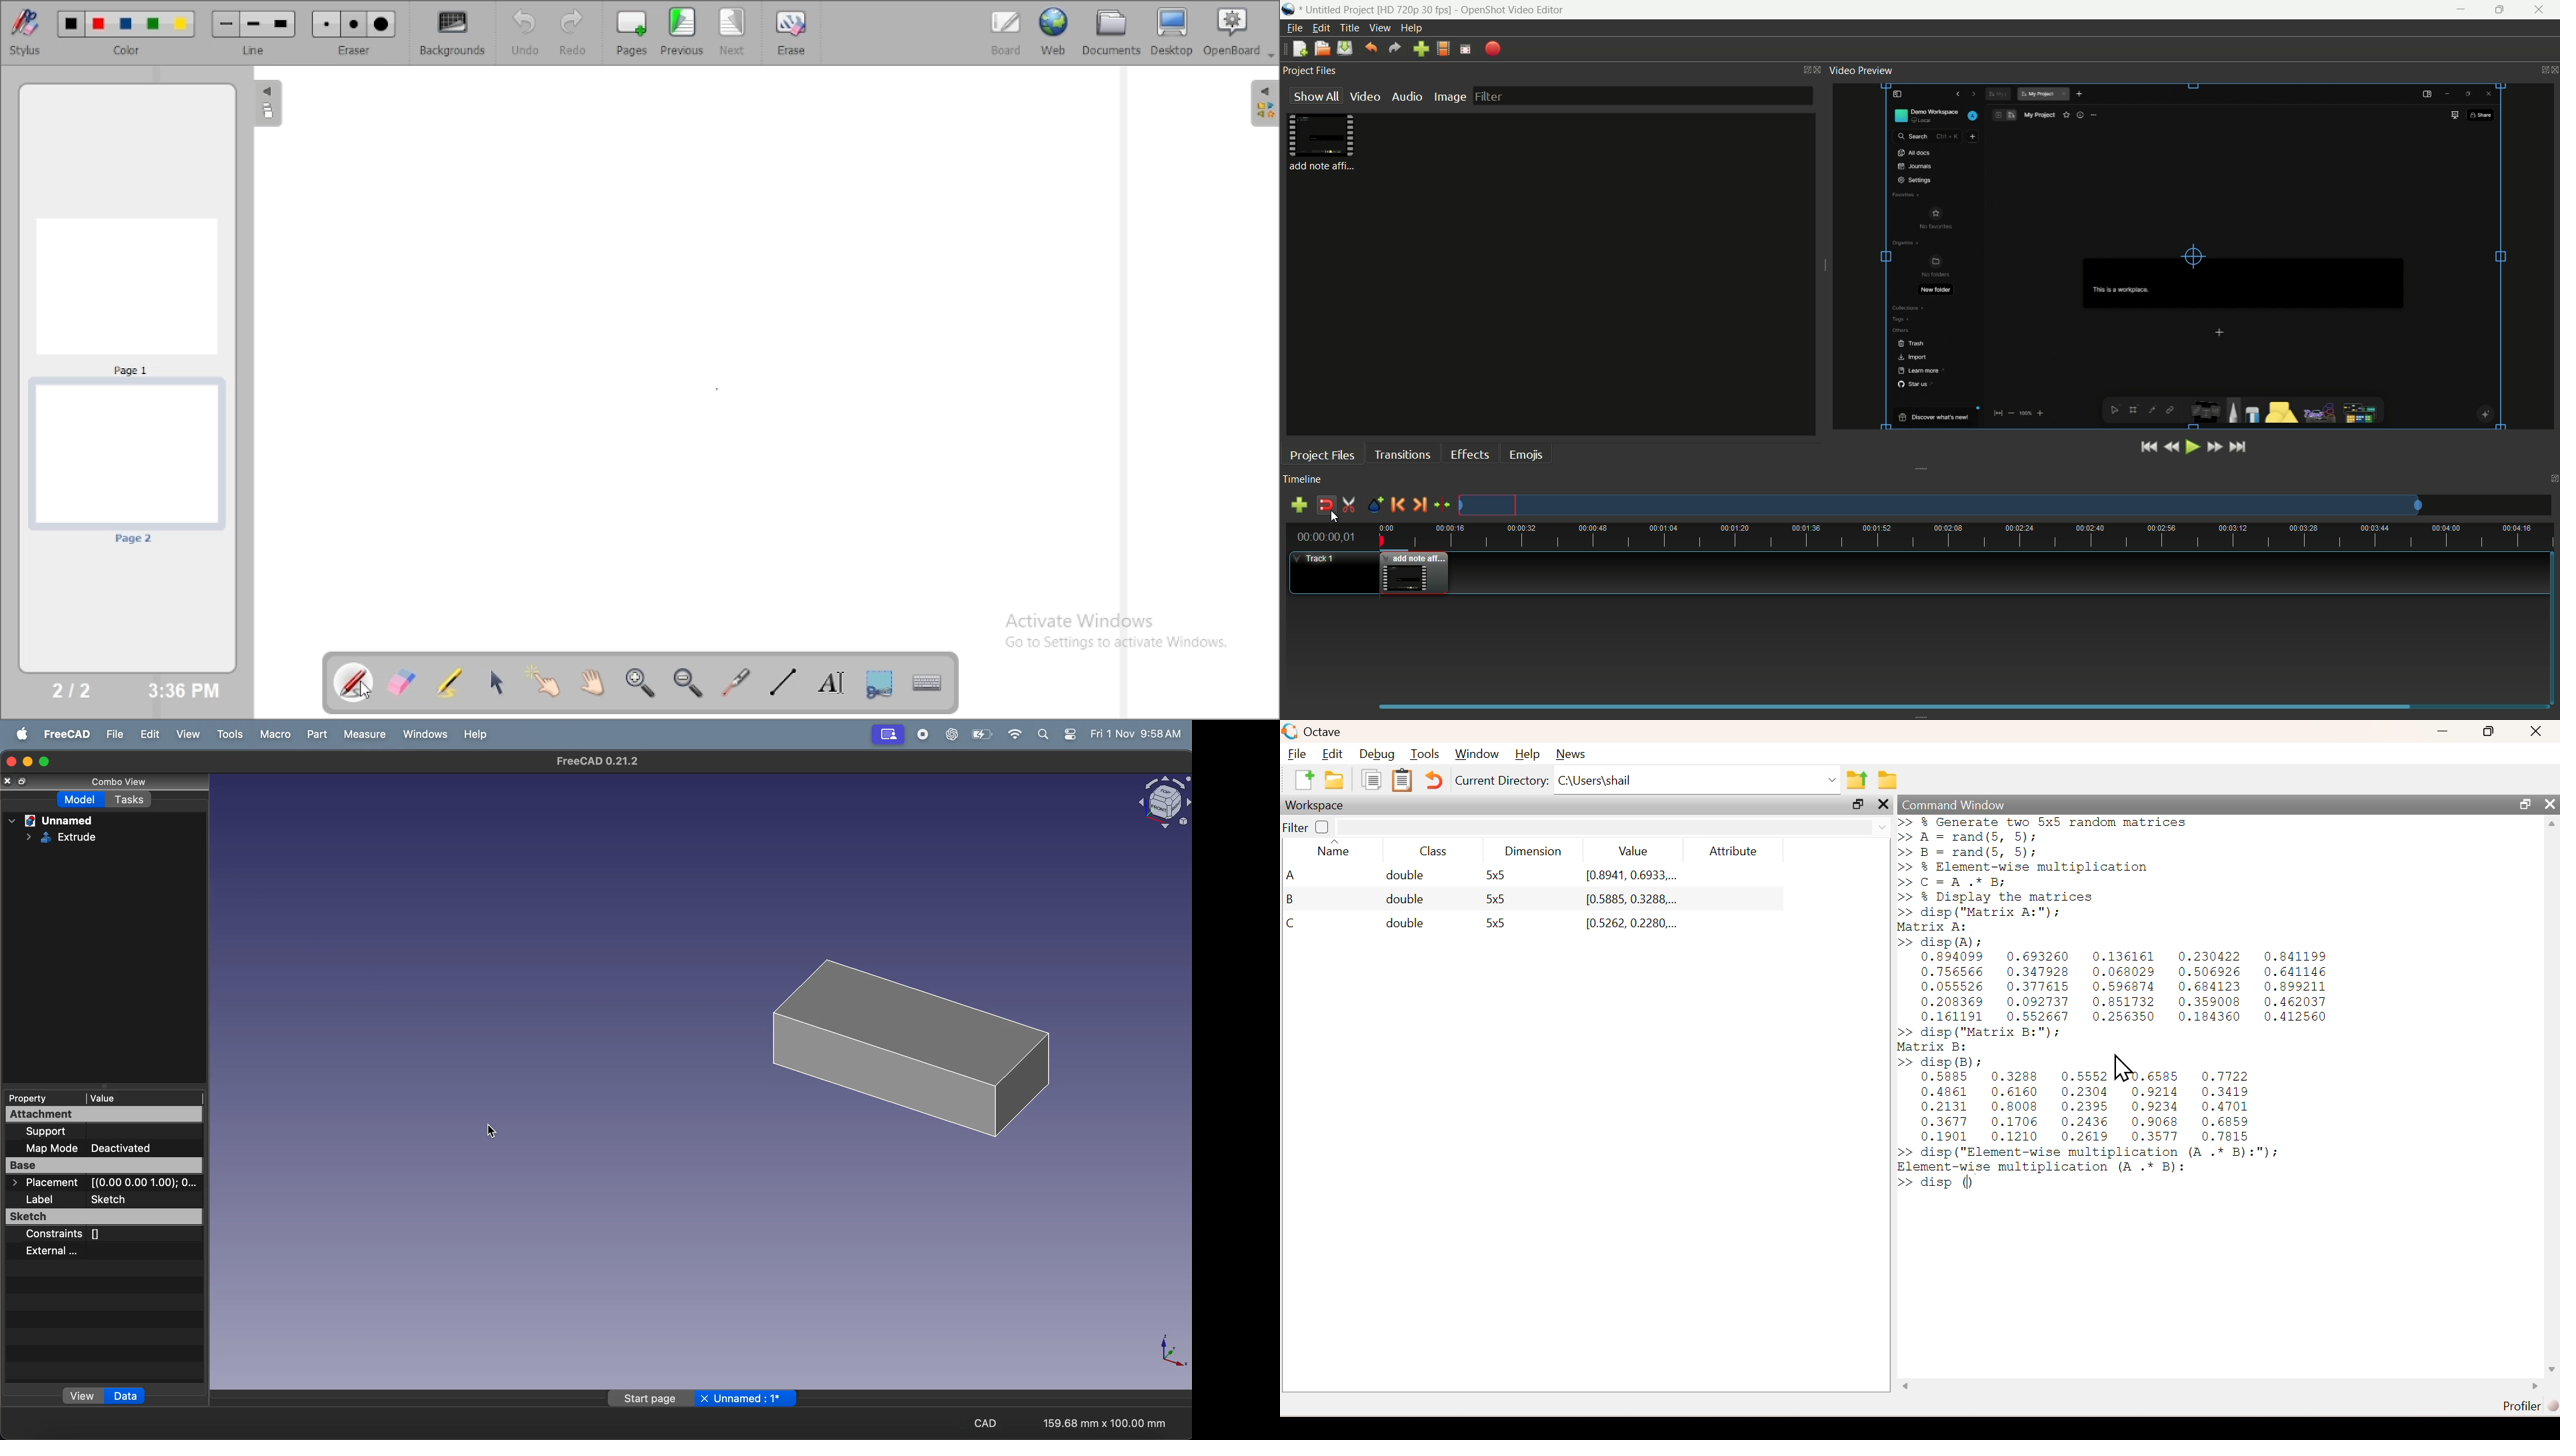 Image resolution: width=2576 pixels, height=1456 pixels. I want to click on axis, so click(1167, 1349).